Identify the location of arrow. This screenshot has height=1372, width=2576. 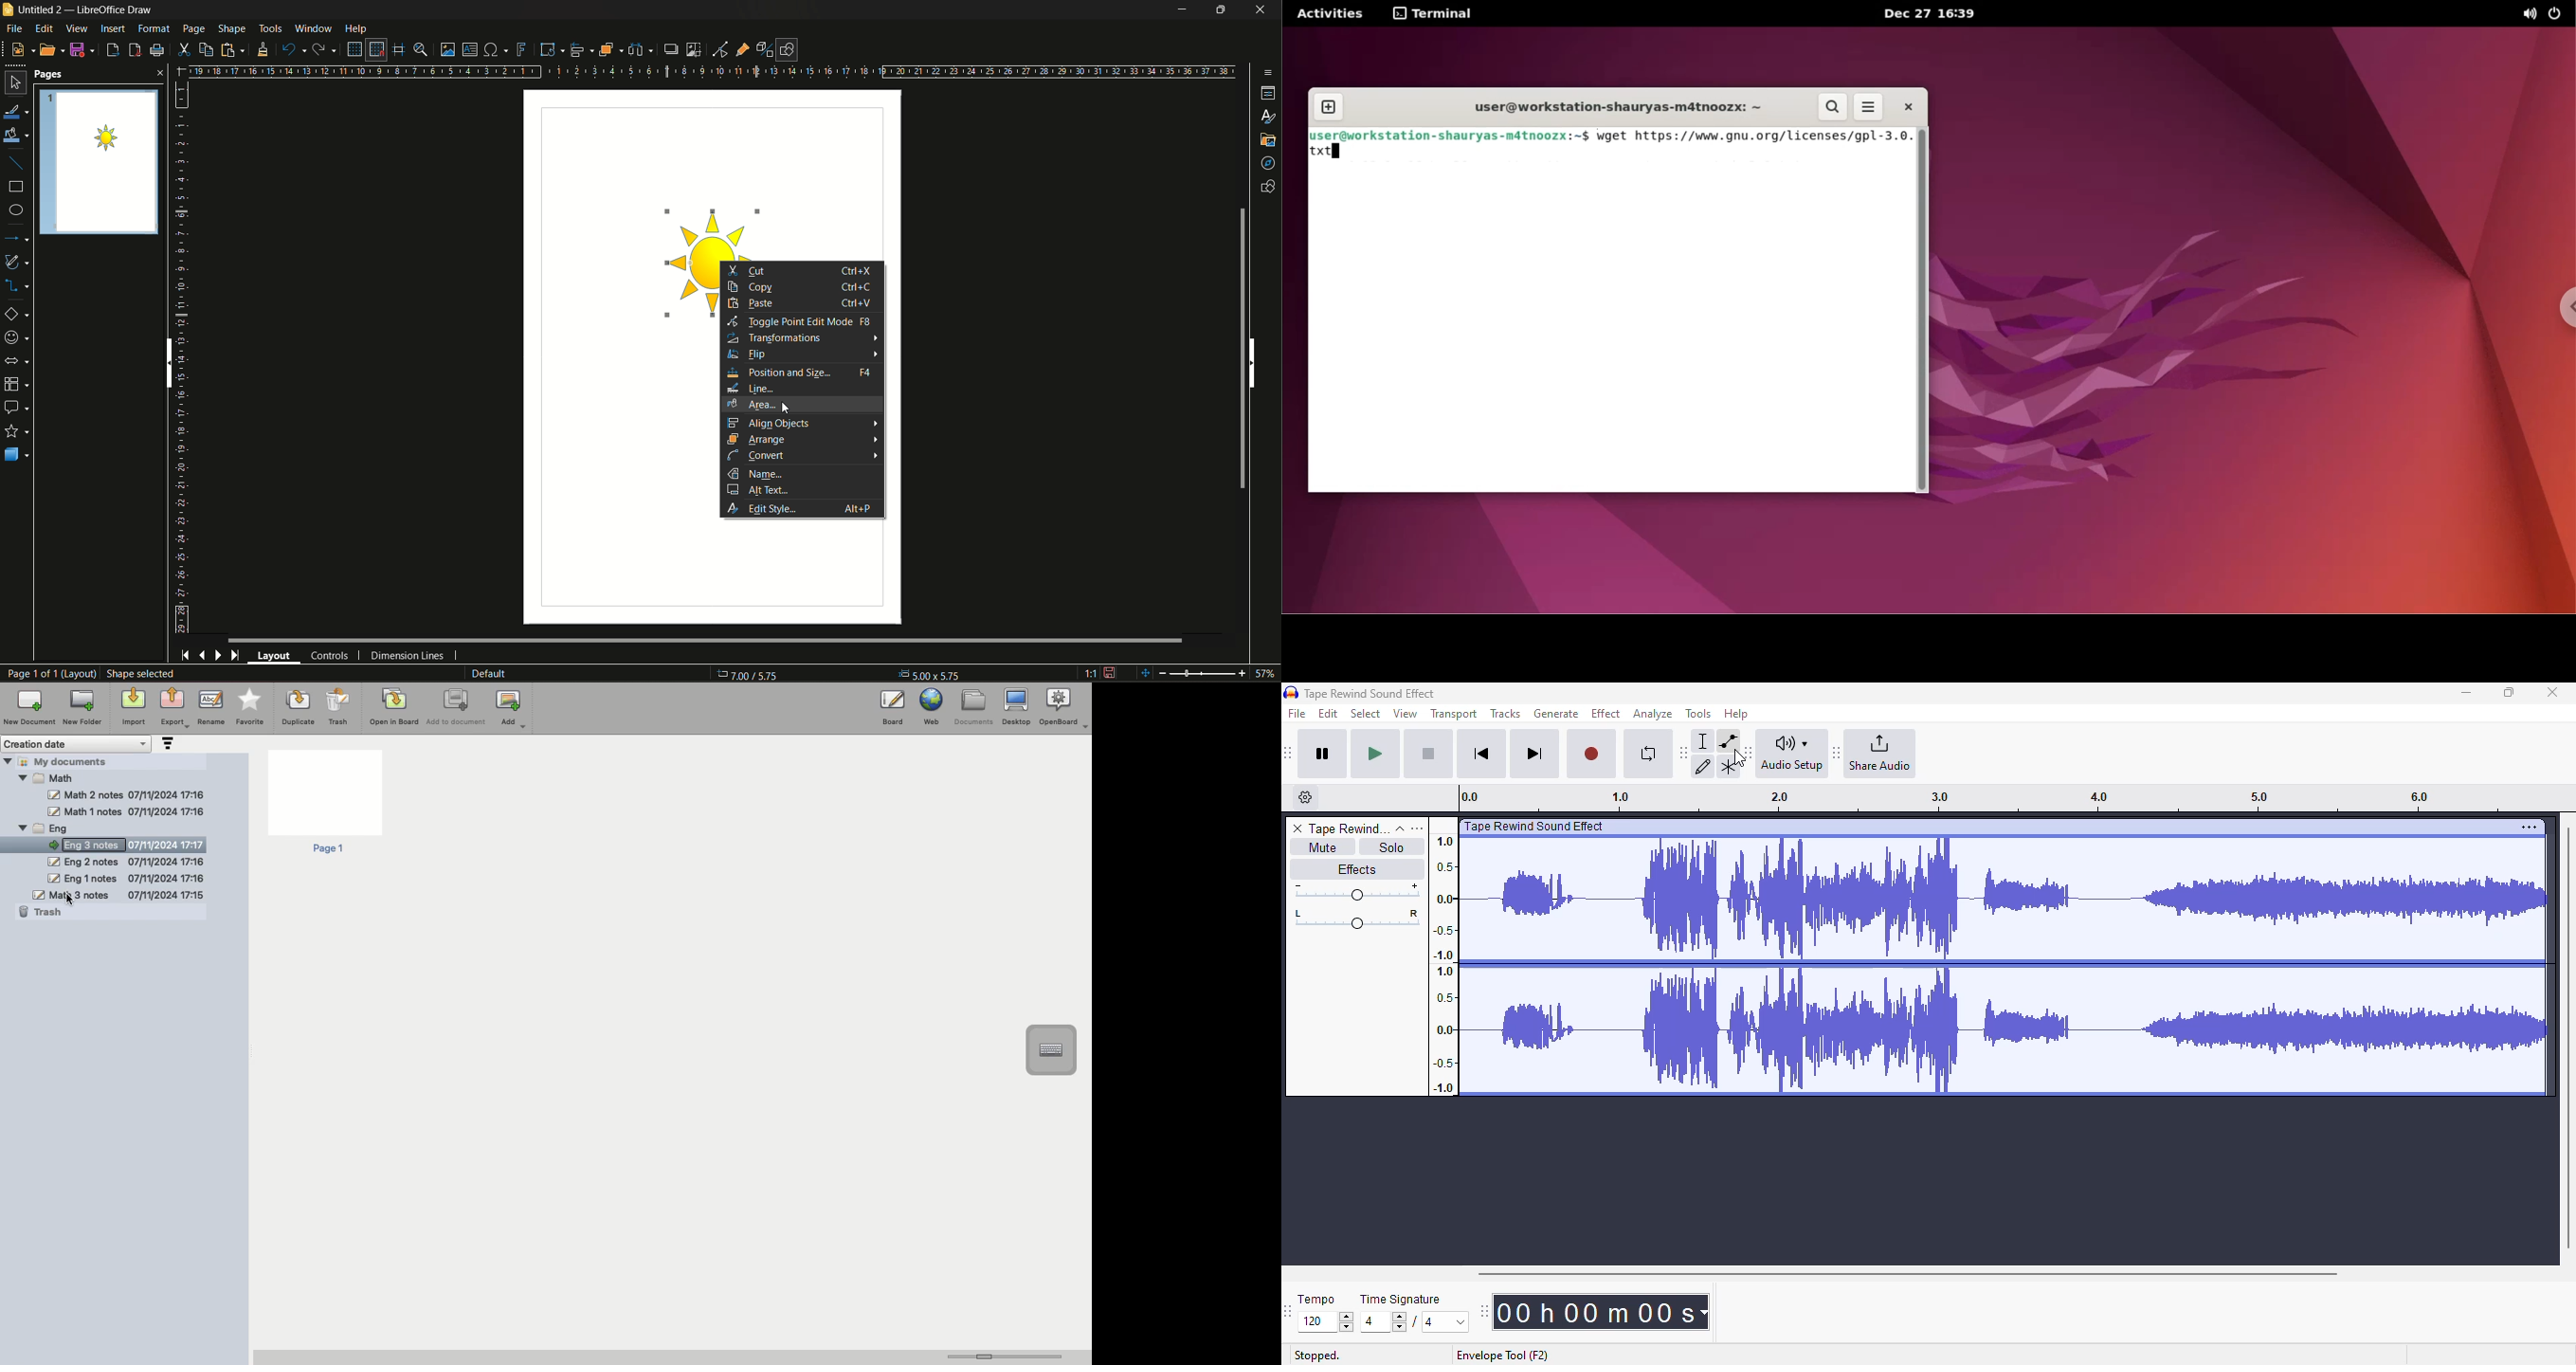
(871, 422).